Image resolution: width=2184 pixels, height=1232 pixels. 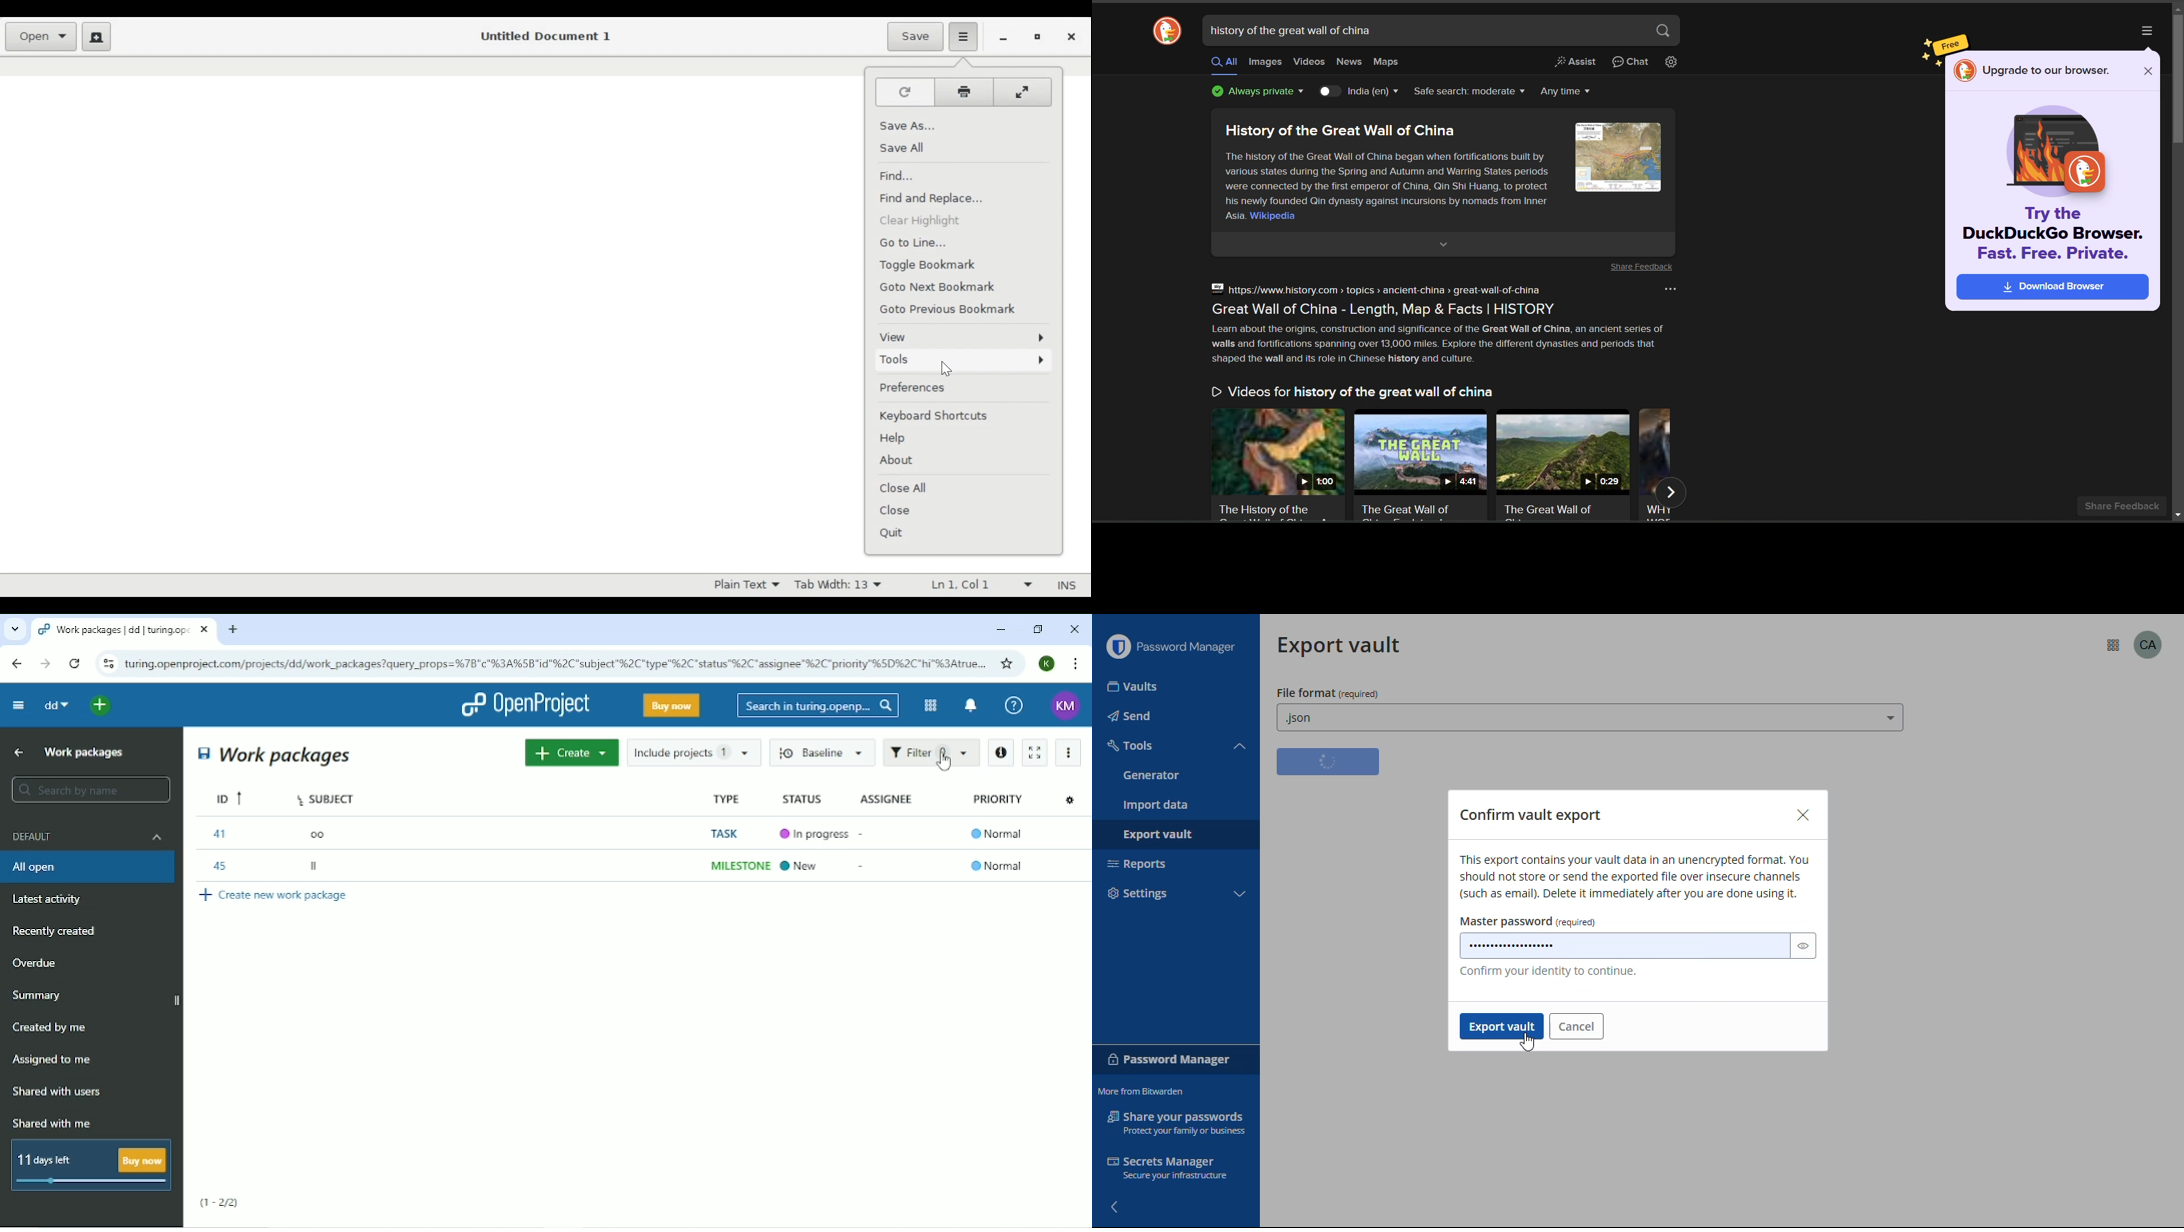 What do you see at coordinates (555, 662) in the screenshot?
I see `Site address` at bounding box center [555, 662].